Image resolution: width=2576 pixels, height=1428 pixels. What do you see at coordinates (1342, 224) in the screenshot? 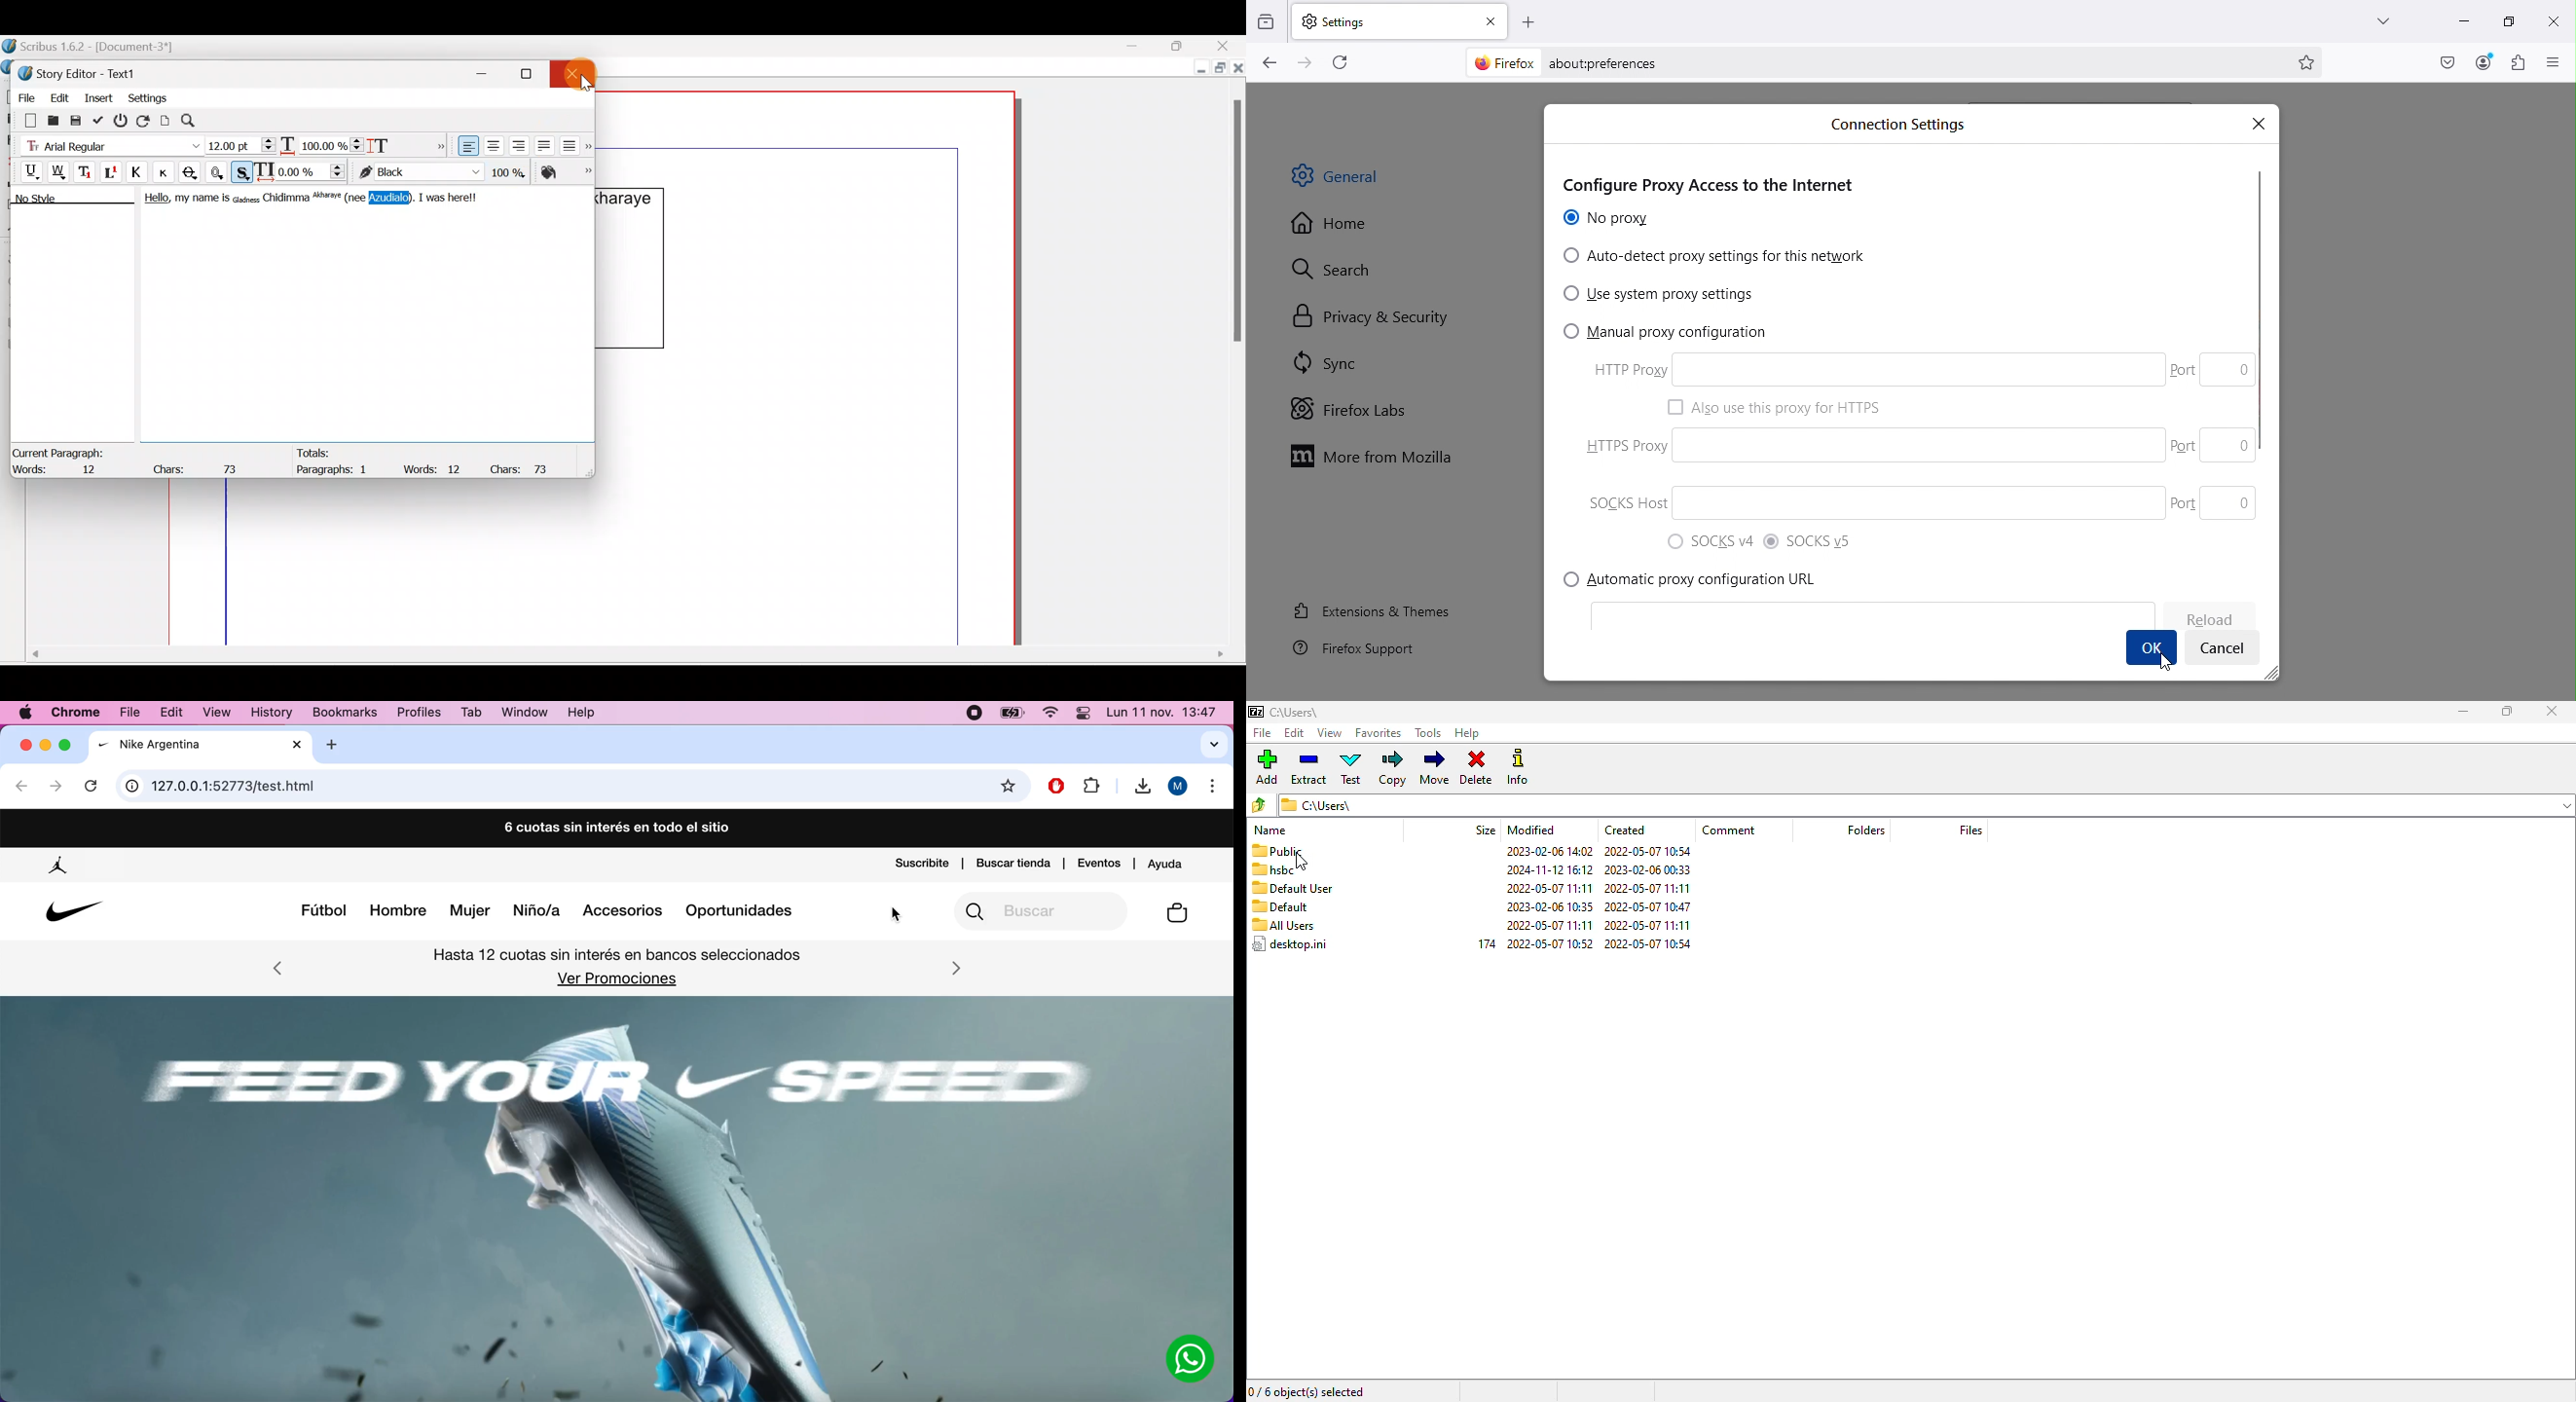
I see `Home` at bounding box center [1342, 224].